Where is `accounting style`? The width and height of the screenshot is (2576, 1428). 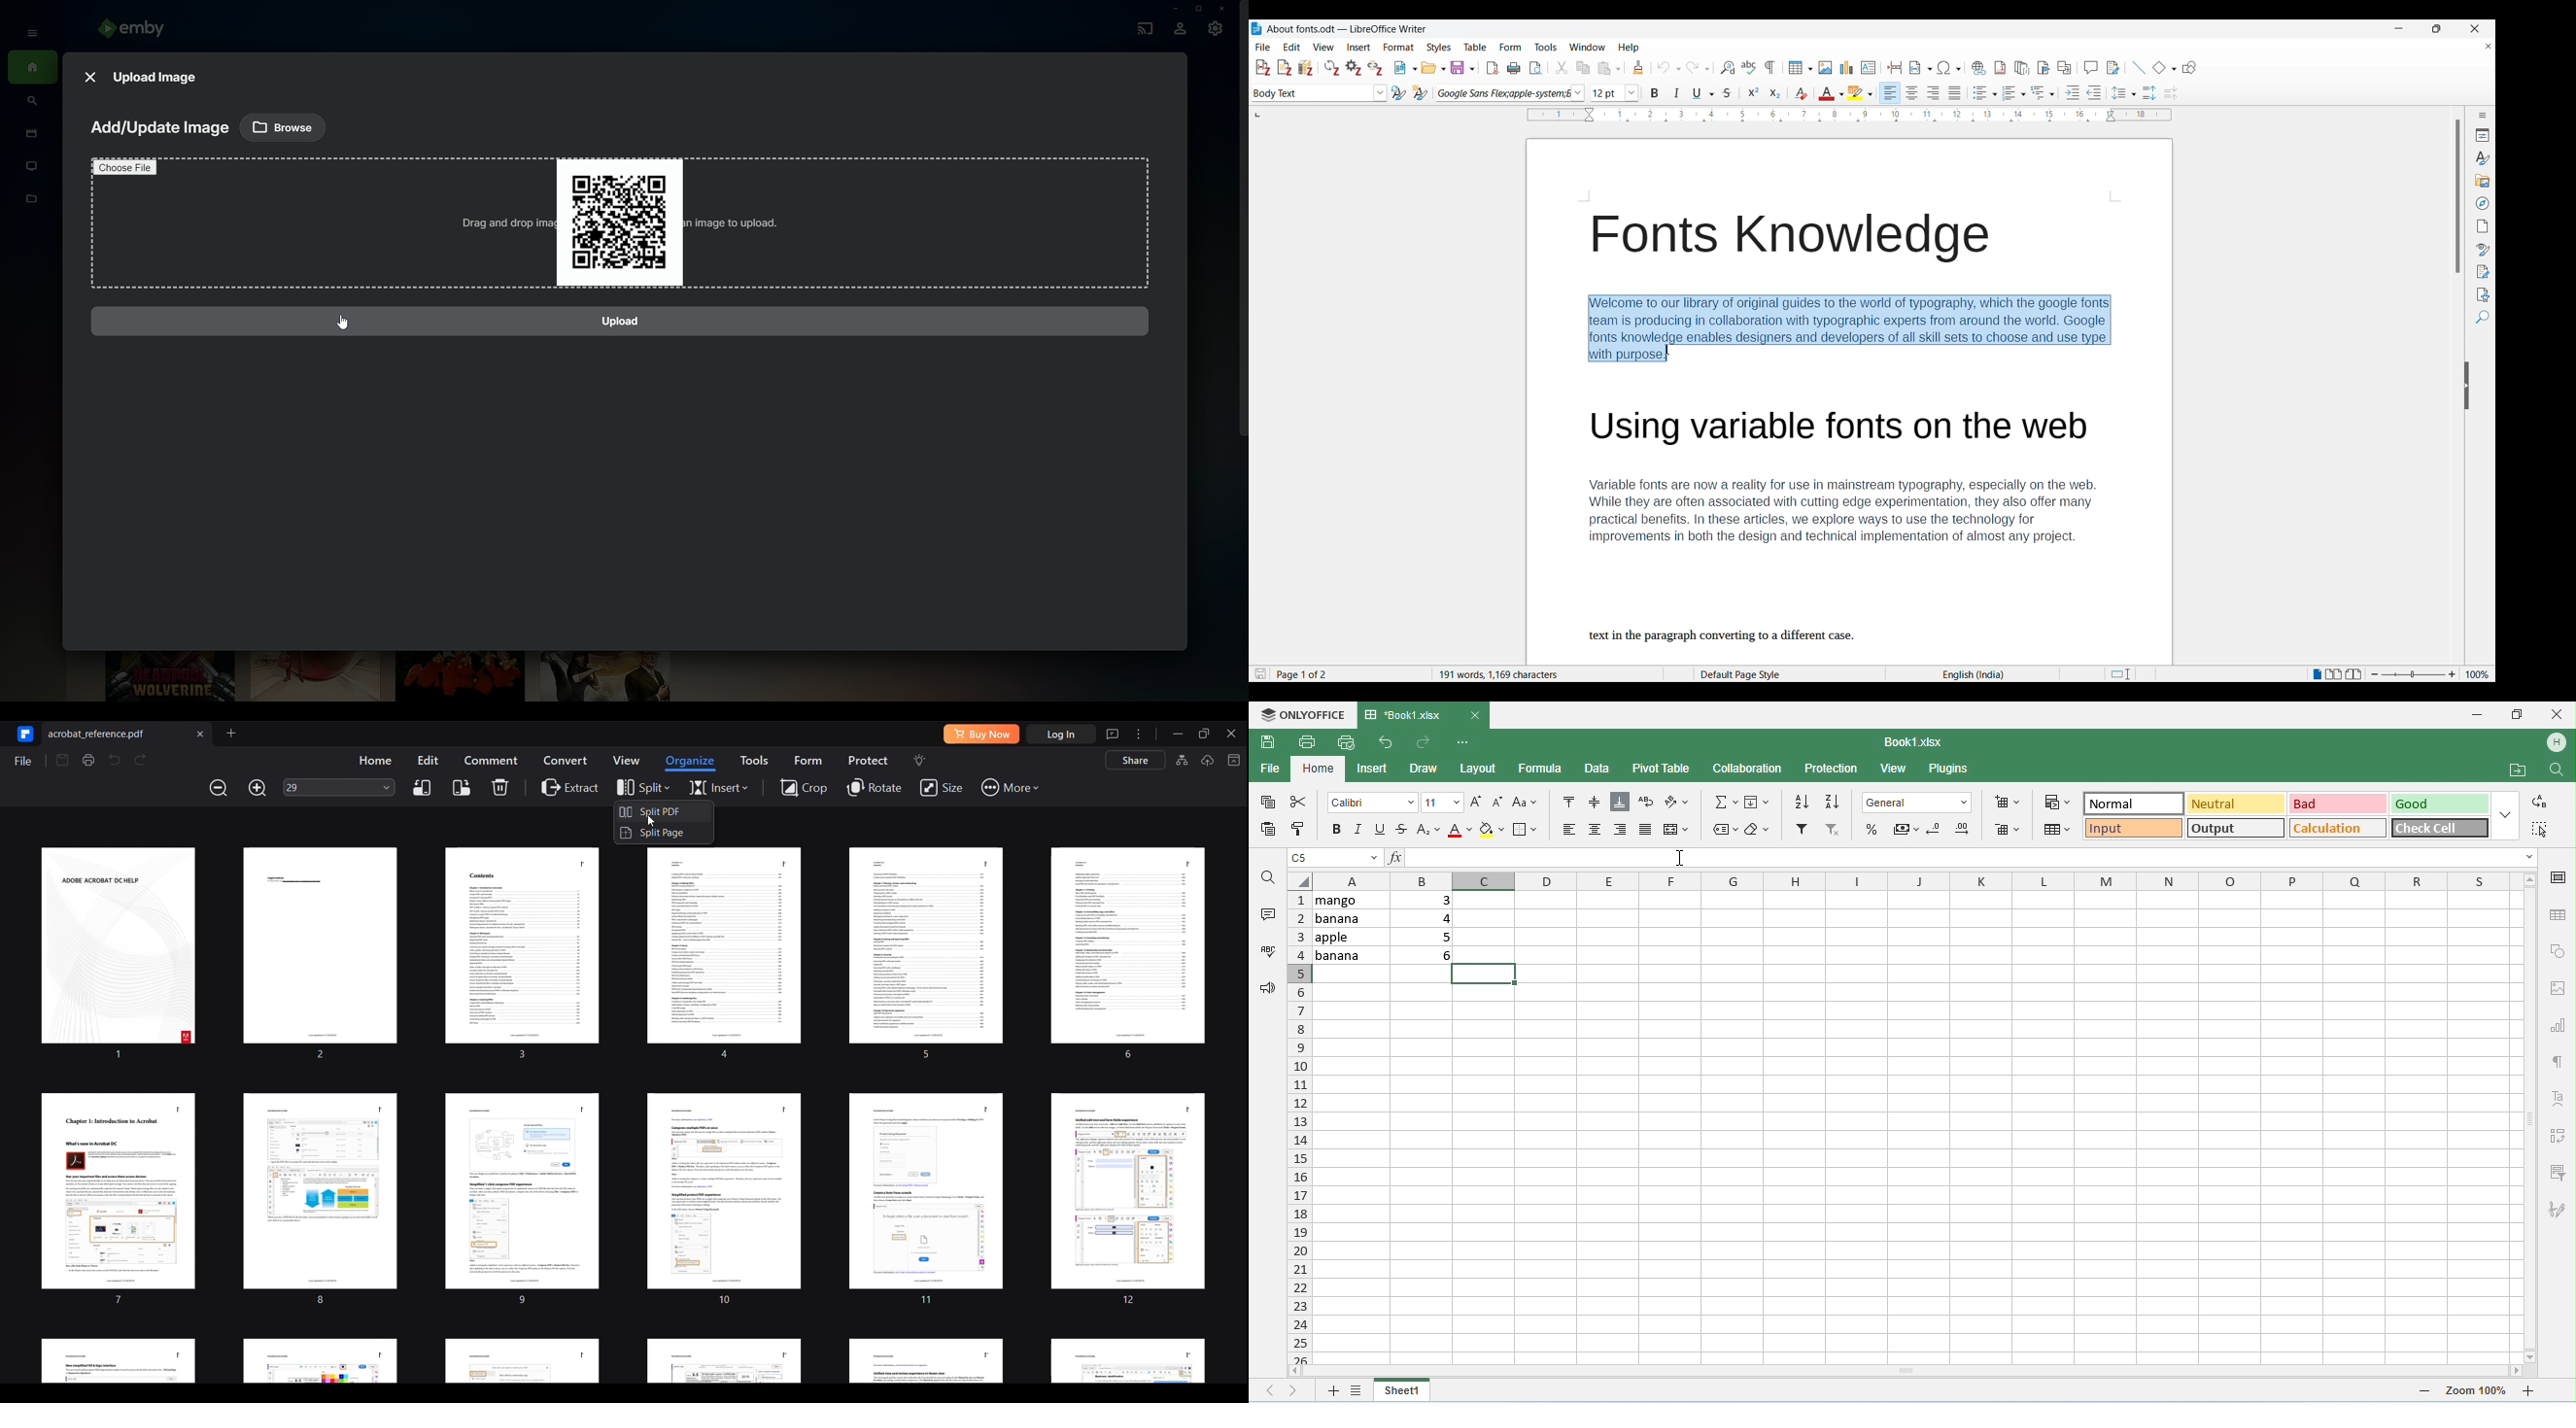 accounting style is located at coordinates (1906, 831).